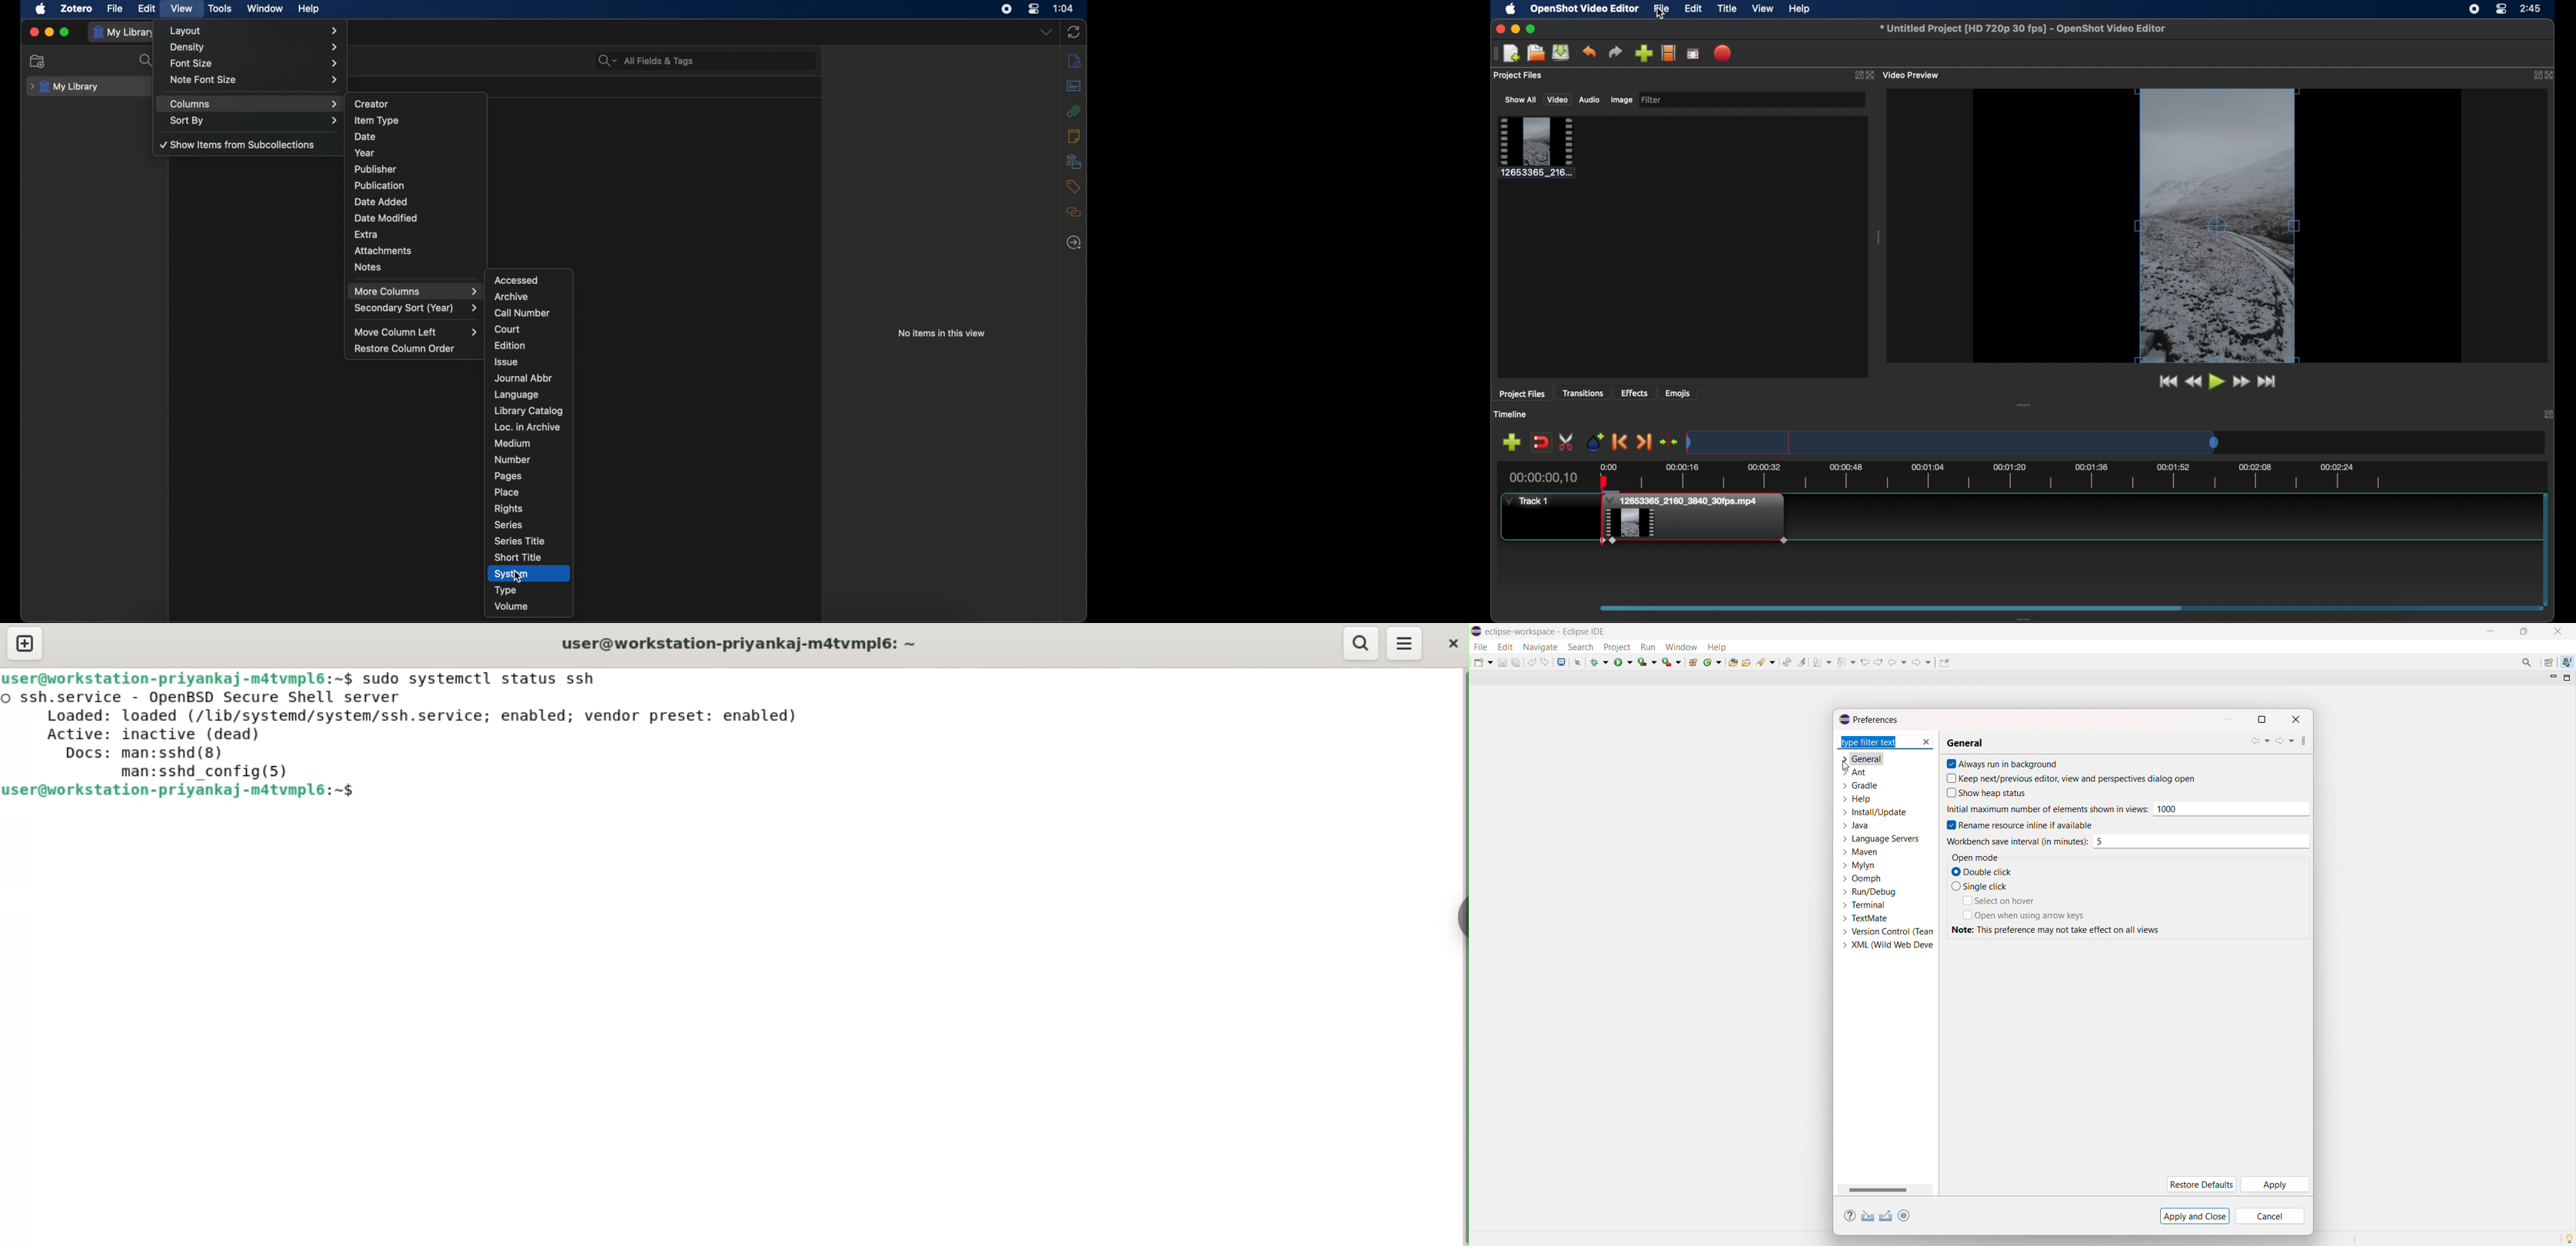 The height and width of the screenshot is (1260, 2576). Describe the element at coordinates (1855, 825) in the screenshot. I see `java` at that location.